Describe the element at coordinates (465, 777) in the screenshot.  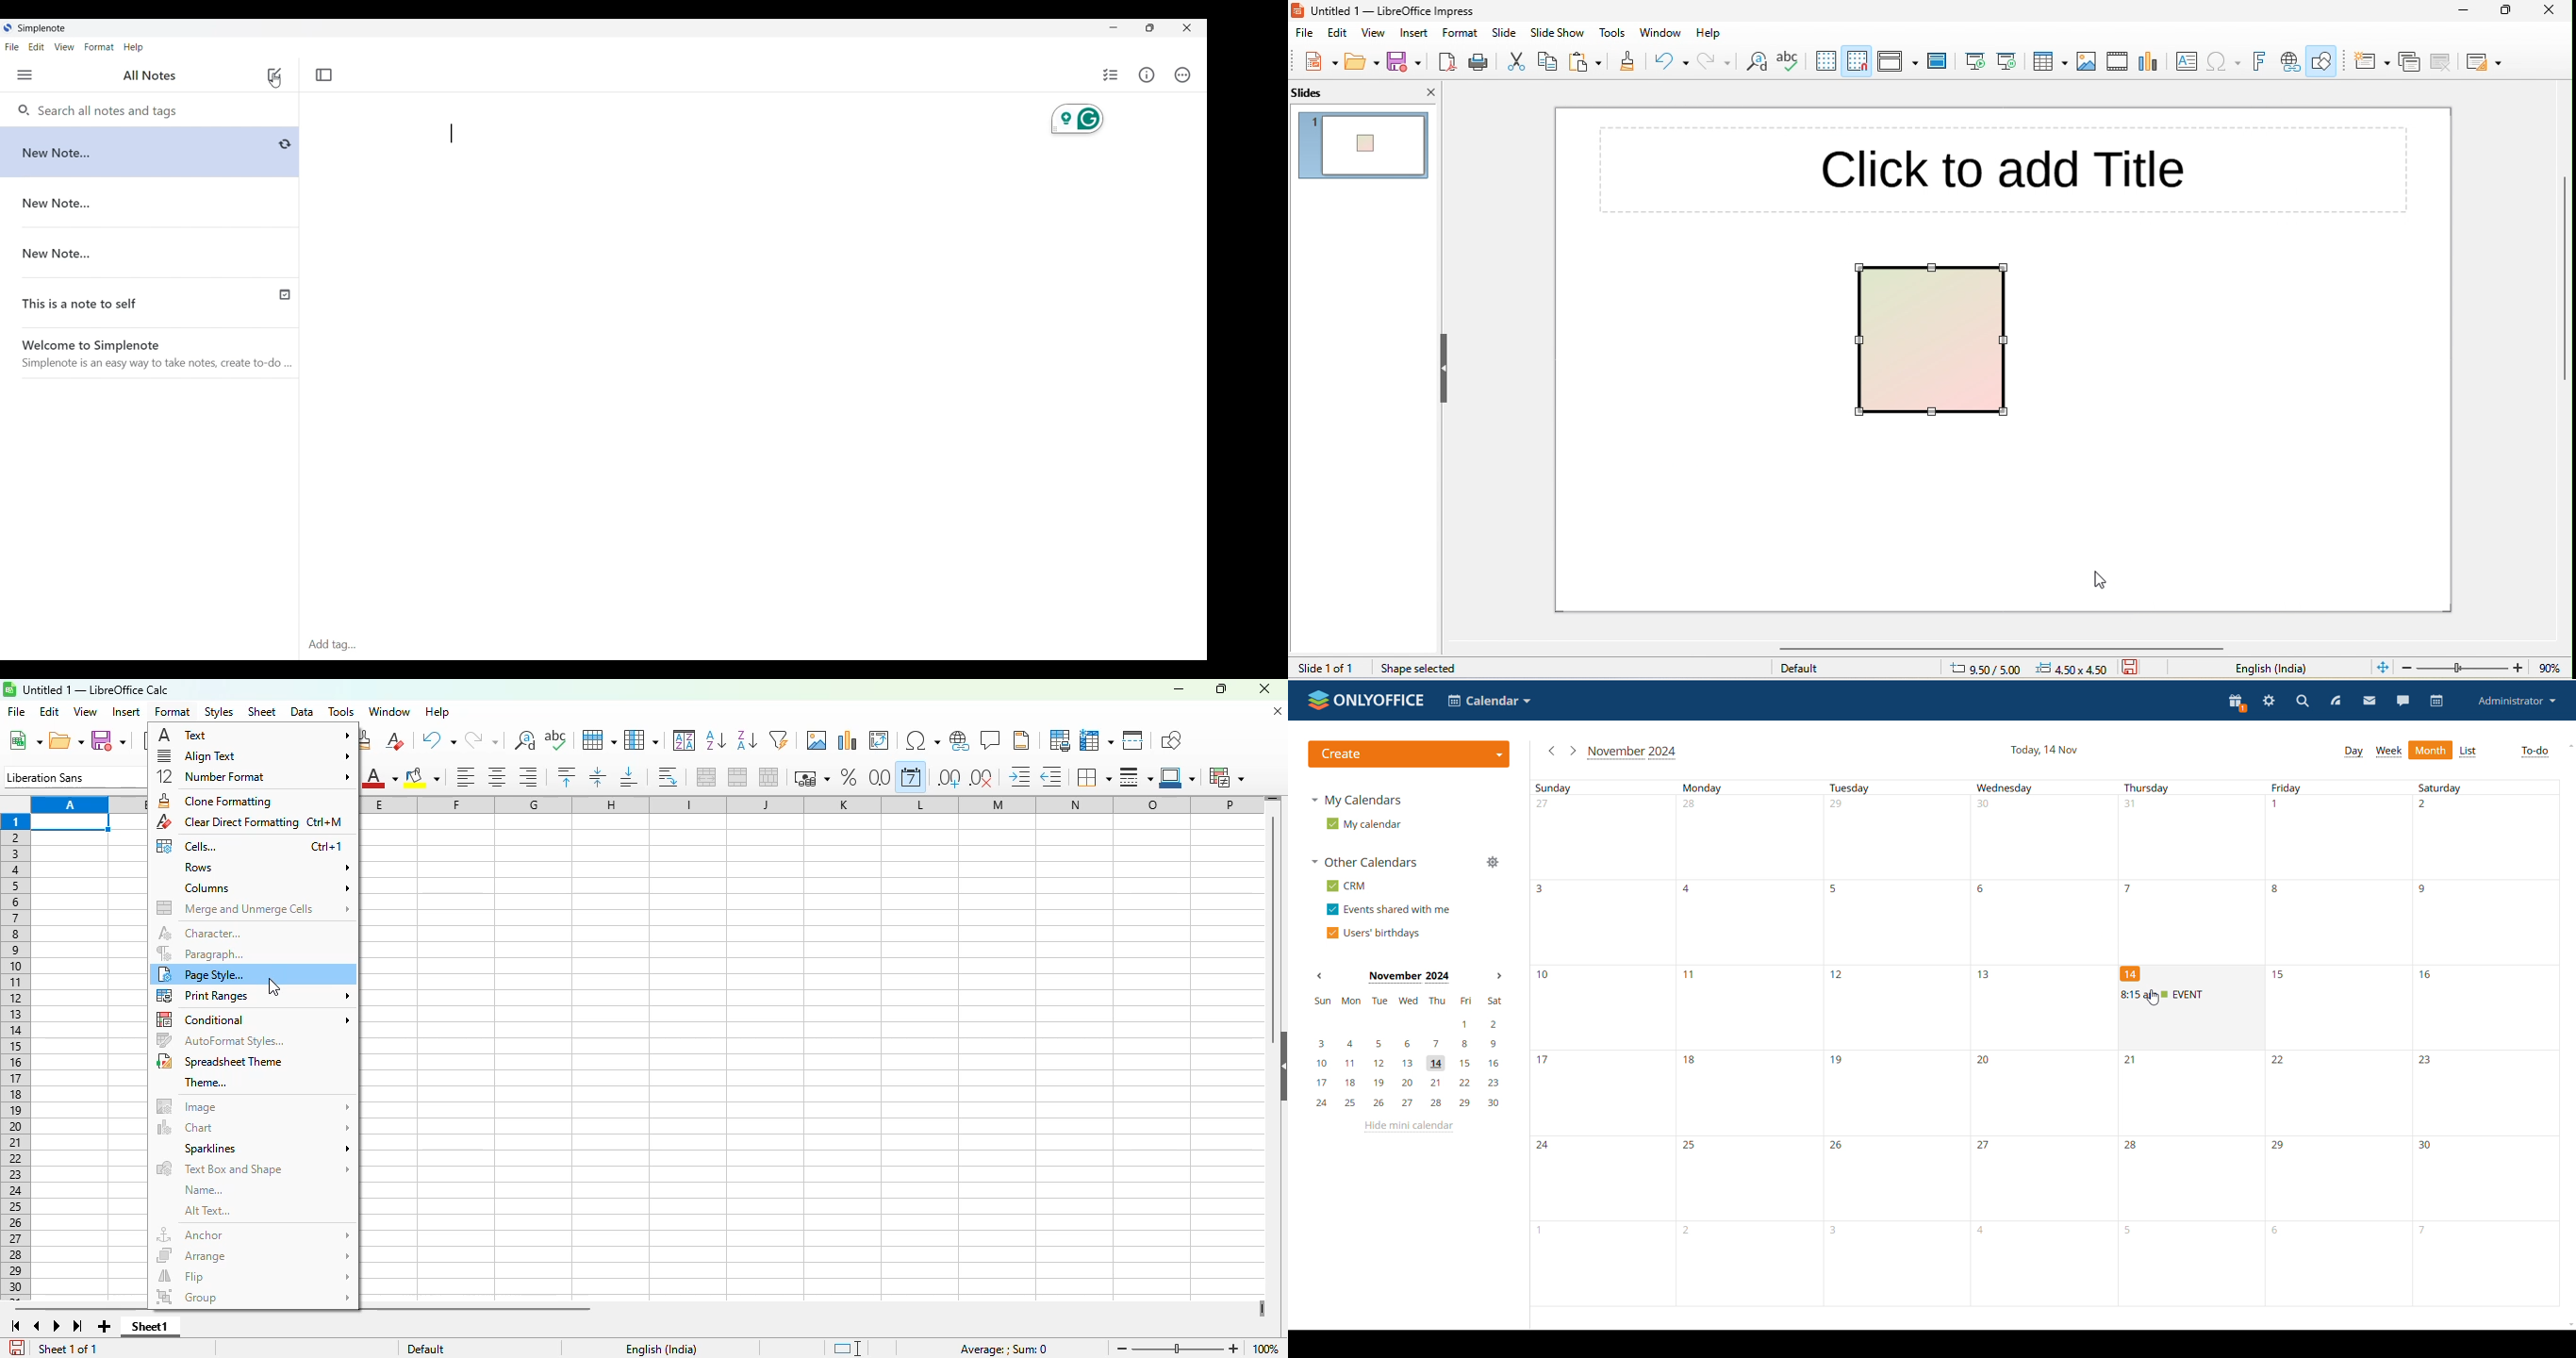
I see `align left` at that location.